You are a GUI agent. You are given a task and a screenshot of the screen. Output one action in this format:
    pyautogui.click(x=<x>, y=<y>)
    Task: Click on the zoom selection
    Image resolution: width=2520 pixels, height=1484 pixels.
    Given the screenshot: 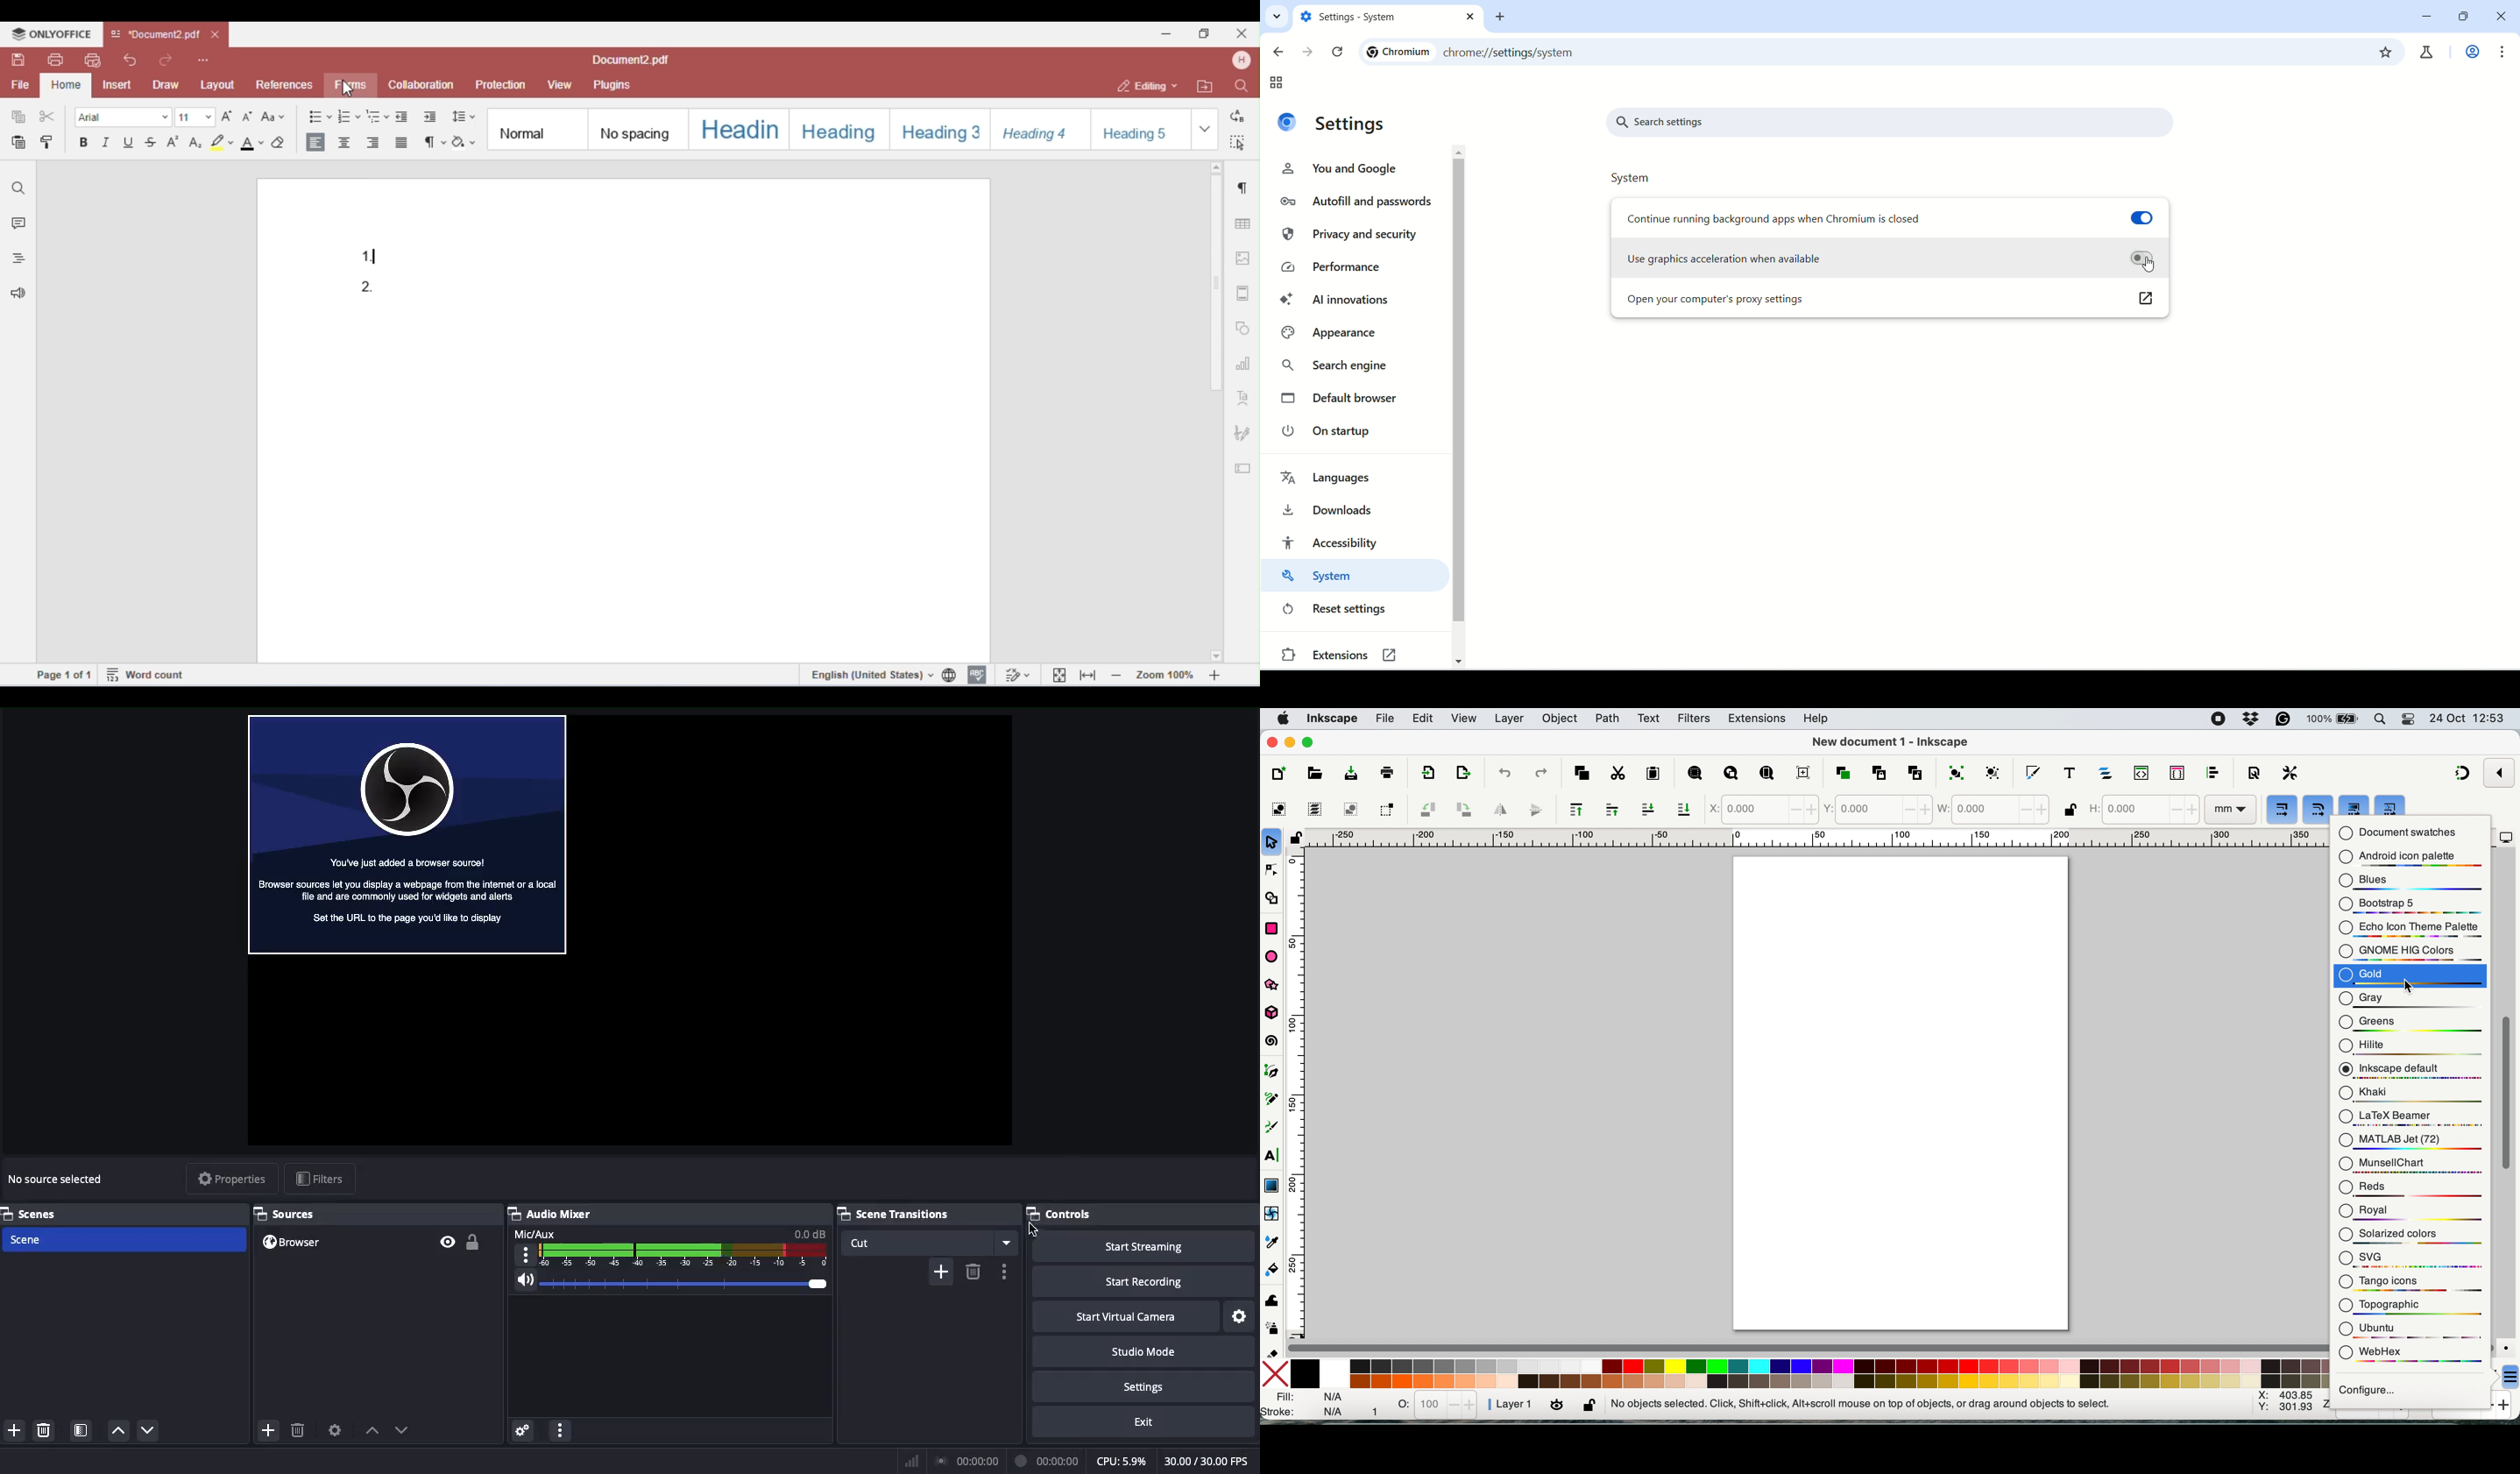 What is the action you would take?
    pyautogui.click(x=1694, y=774)
    